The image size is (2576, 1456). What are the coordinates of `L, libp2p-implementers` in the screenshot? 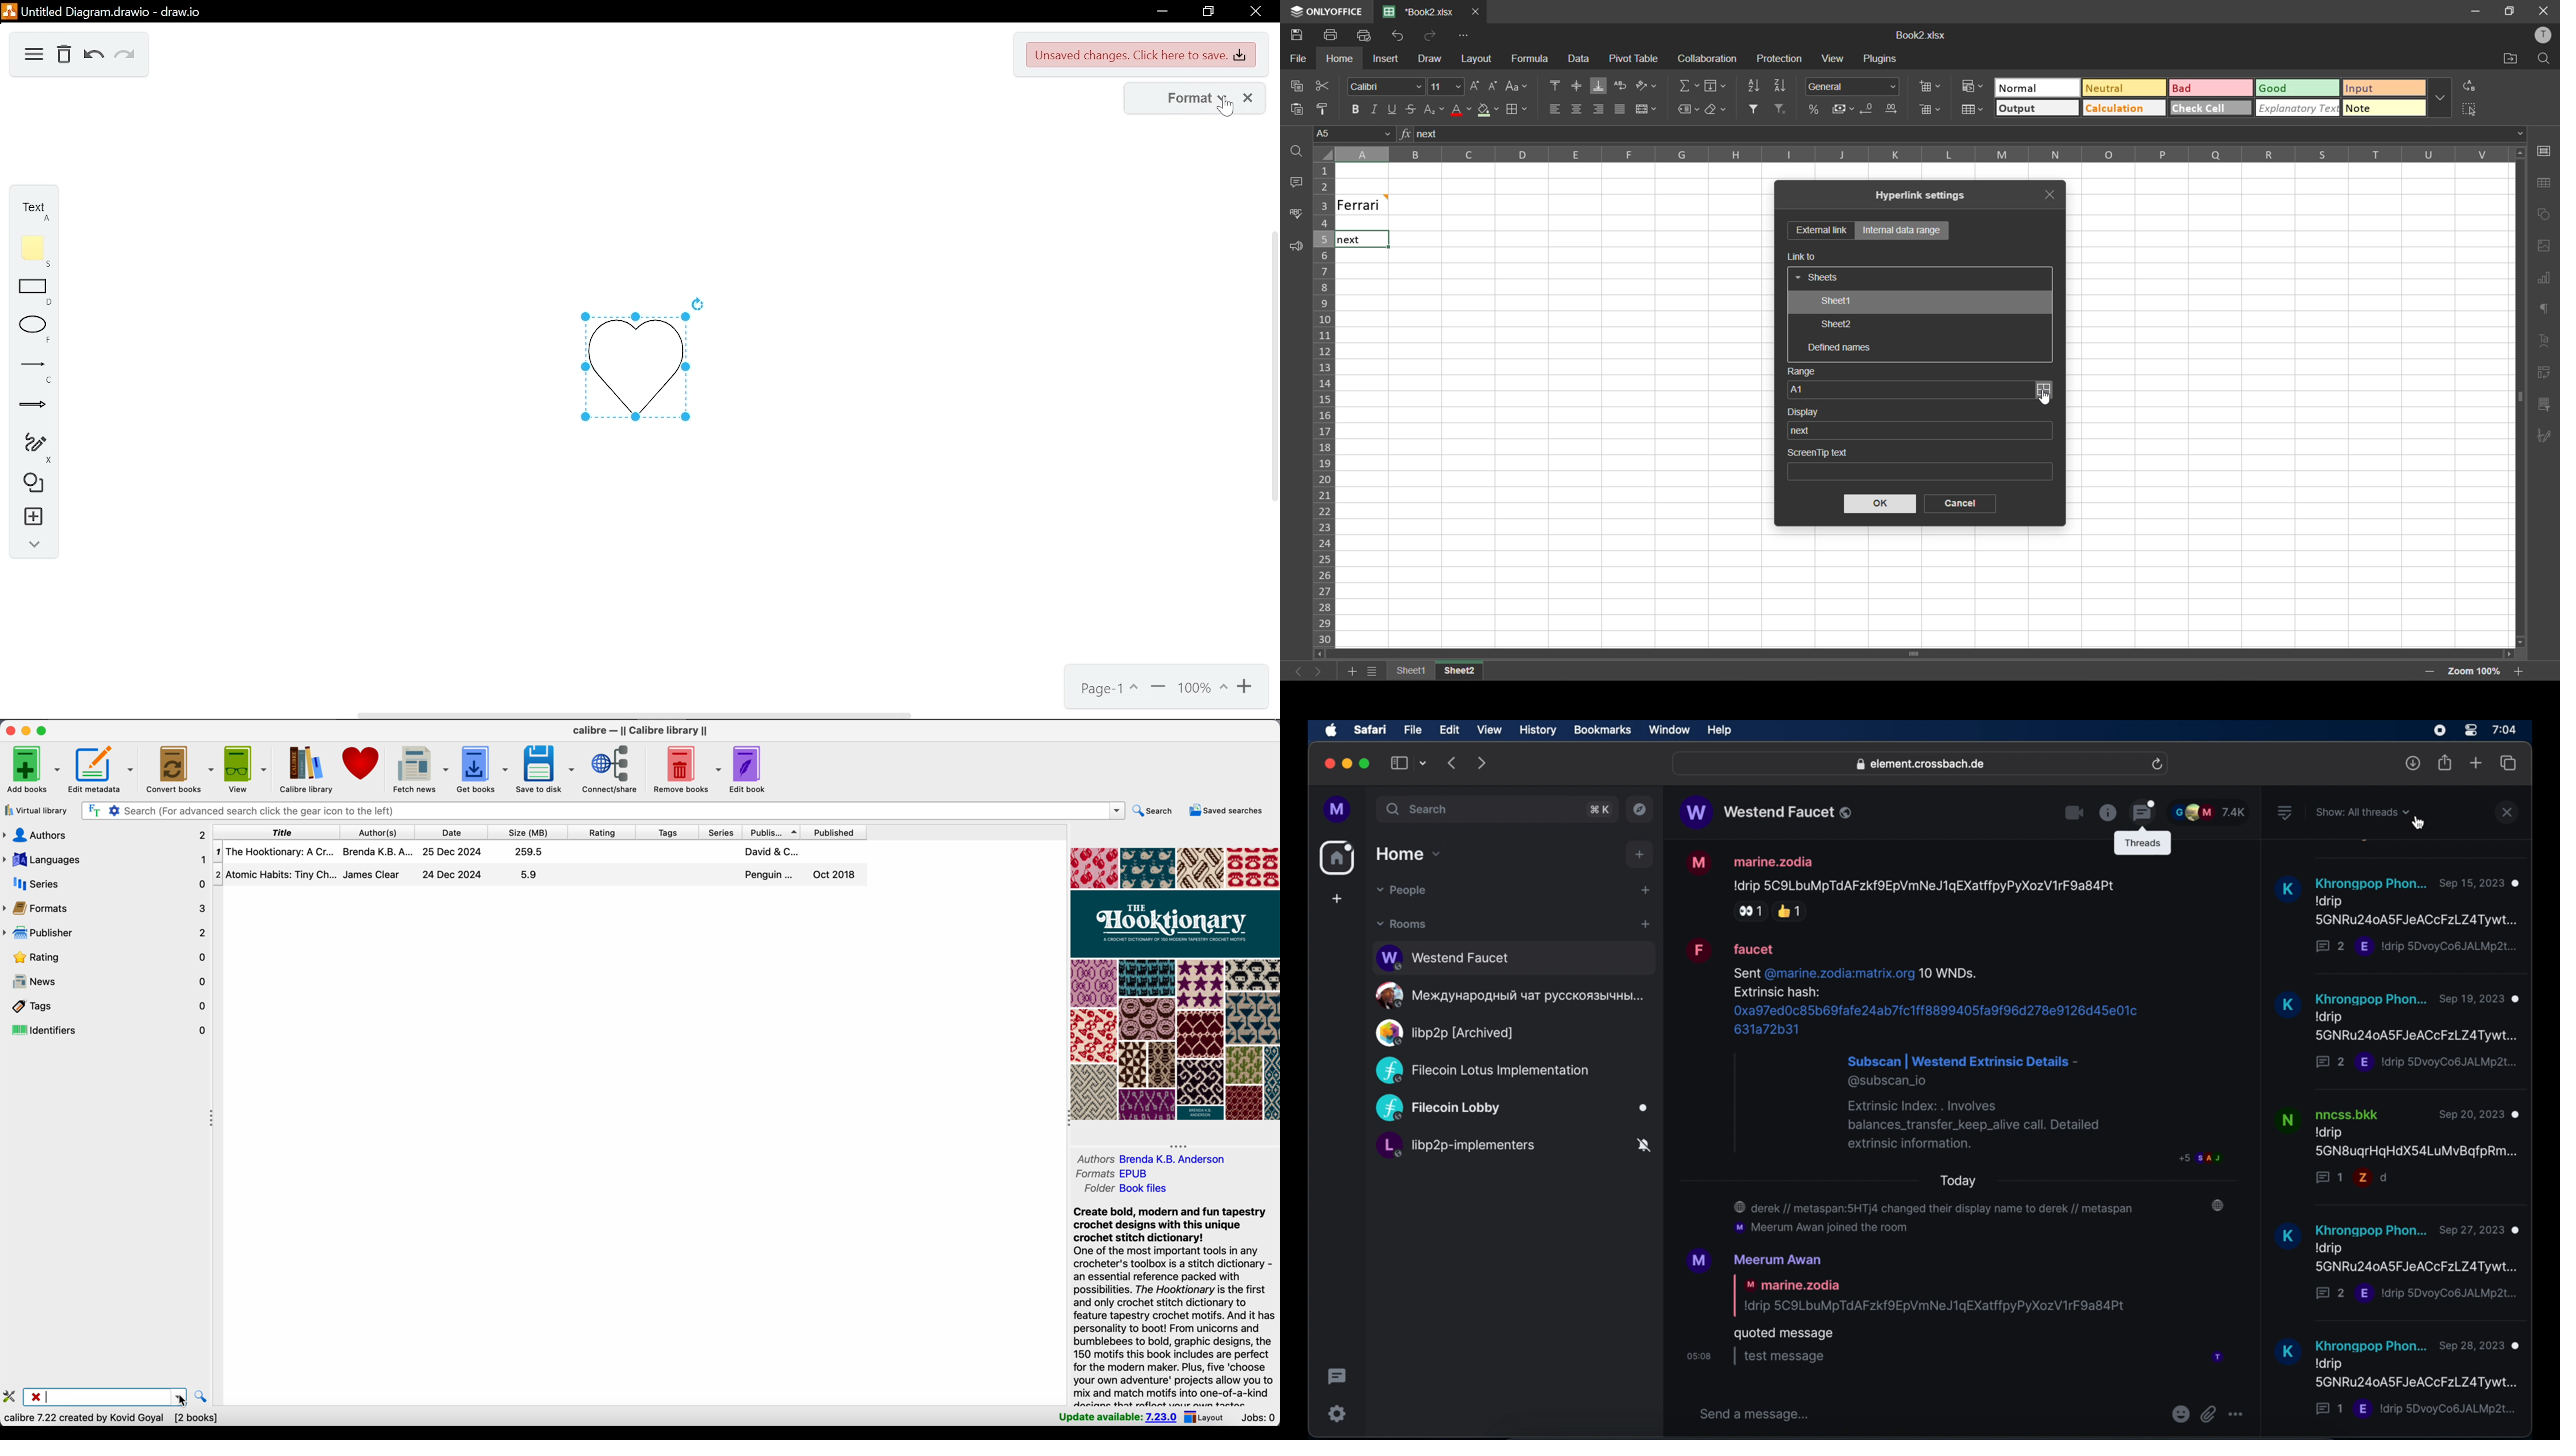 It's located at (1467, 1149).